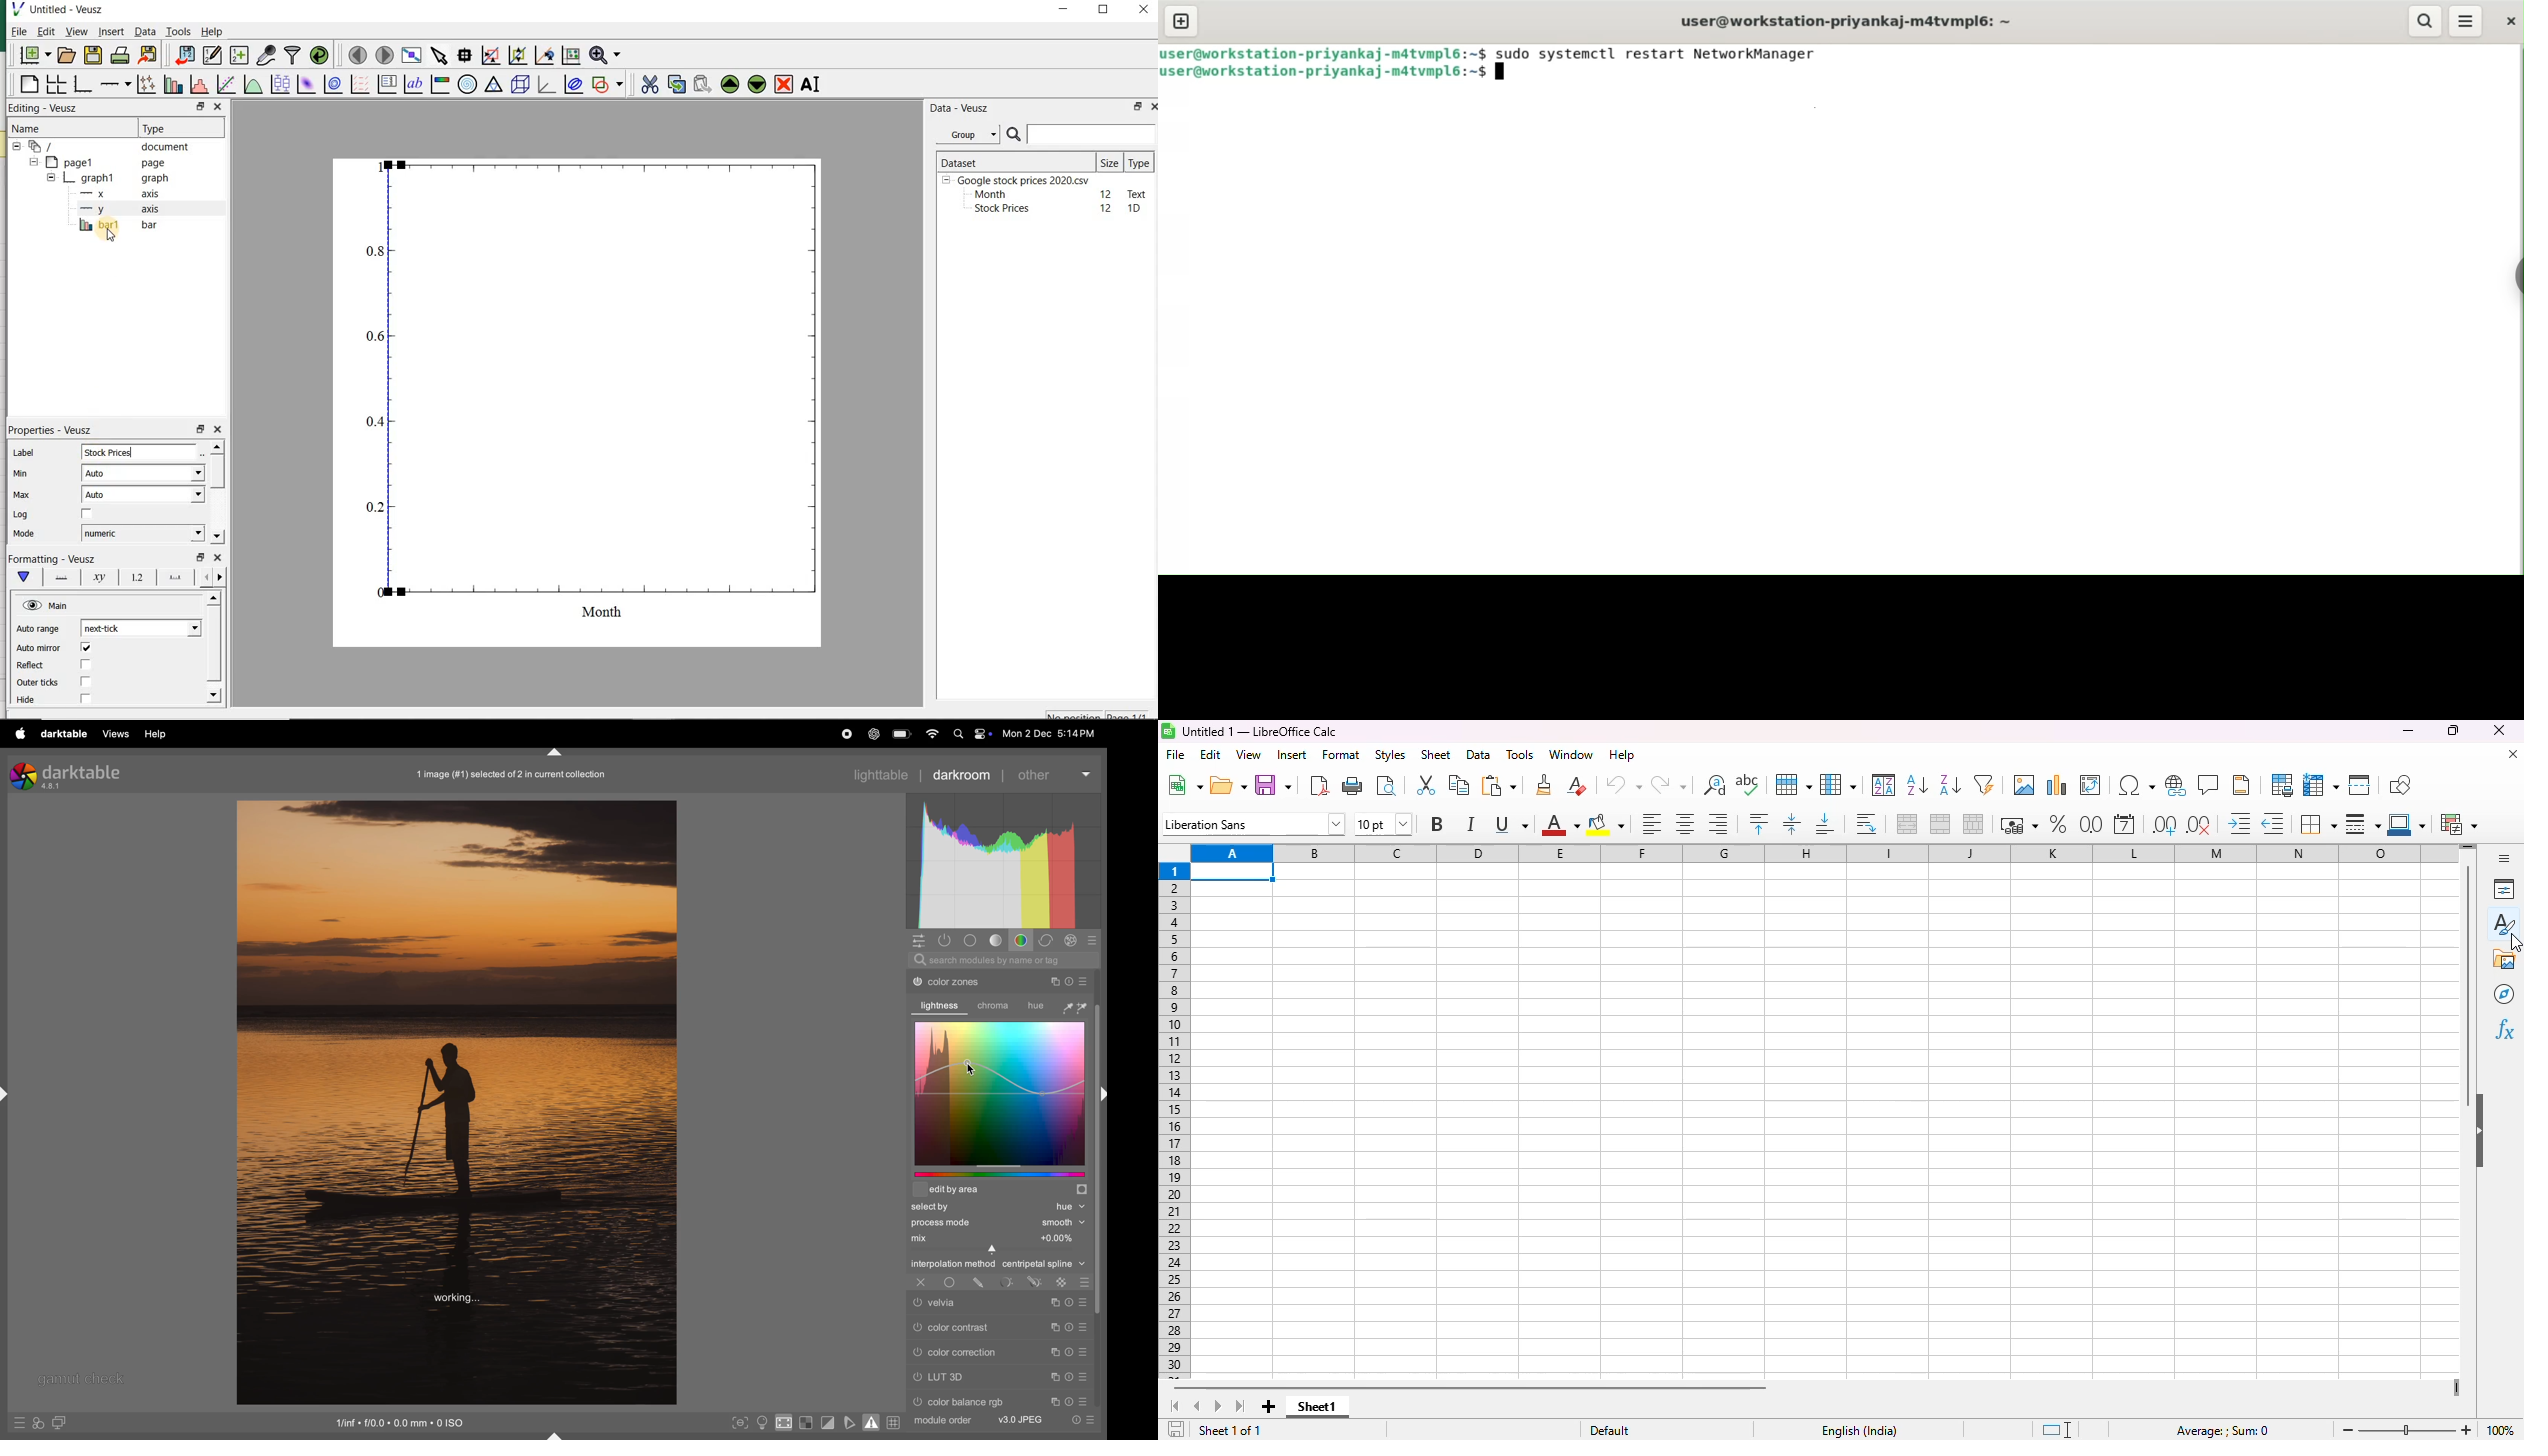  What do you see at coordinates (1383, 824) in the screenshot?
I see `font size` at bounding box center [1383, 824].